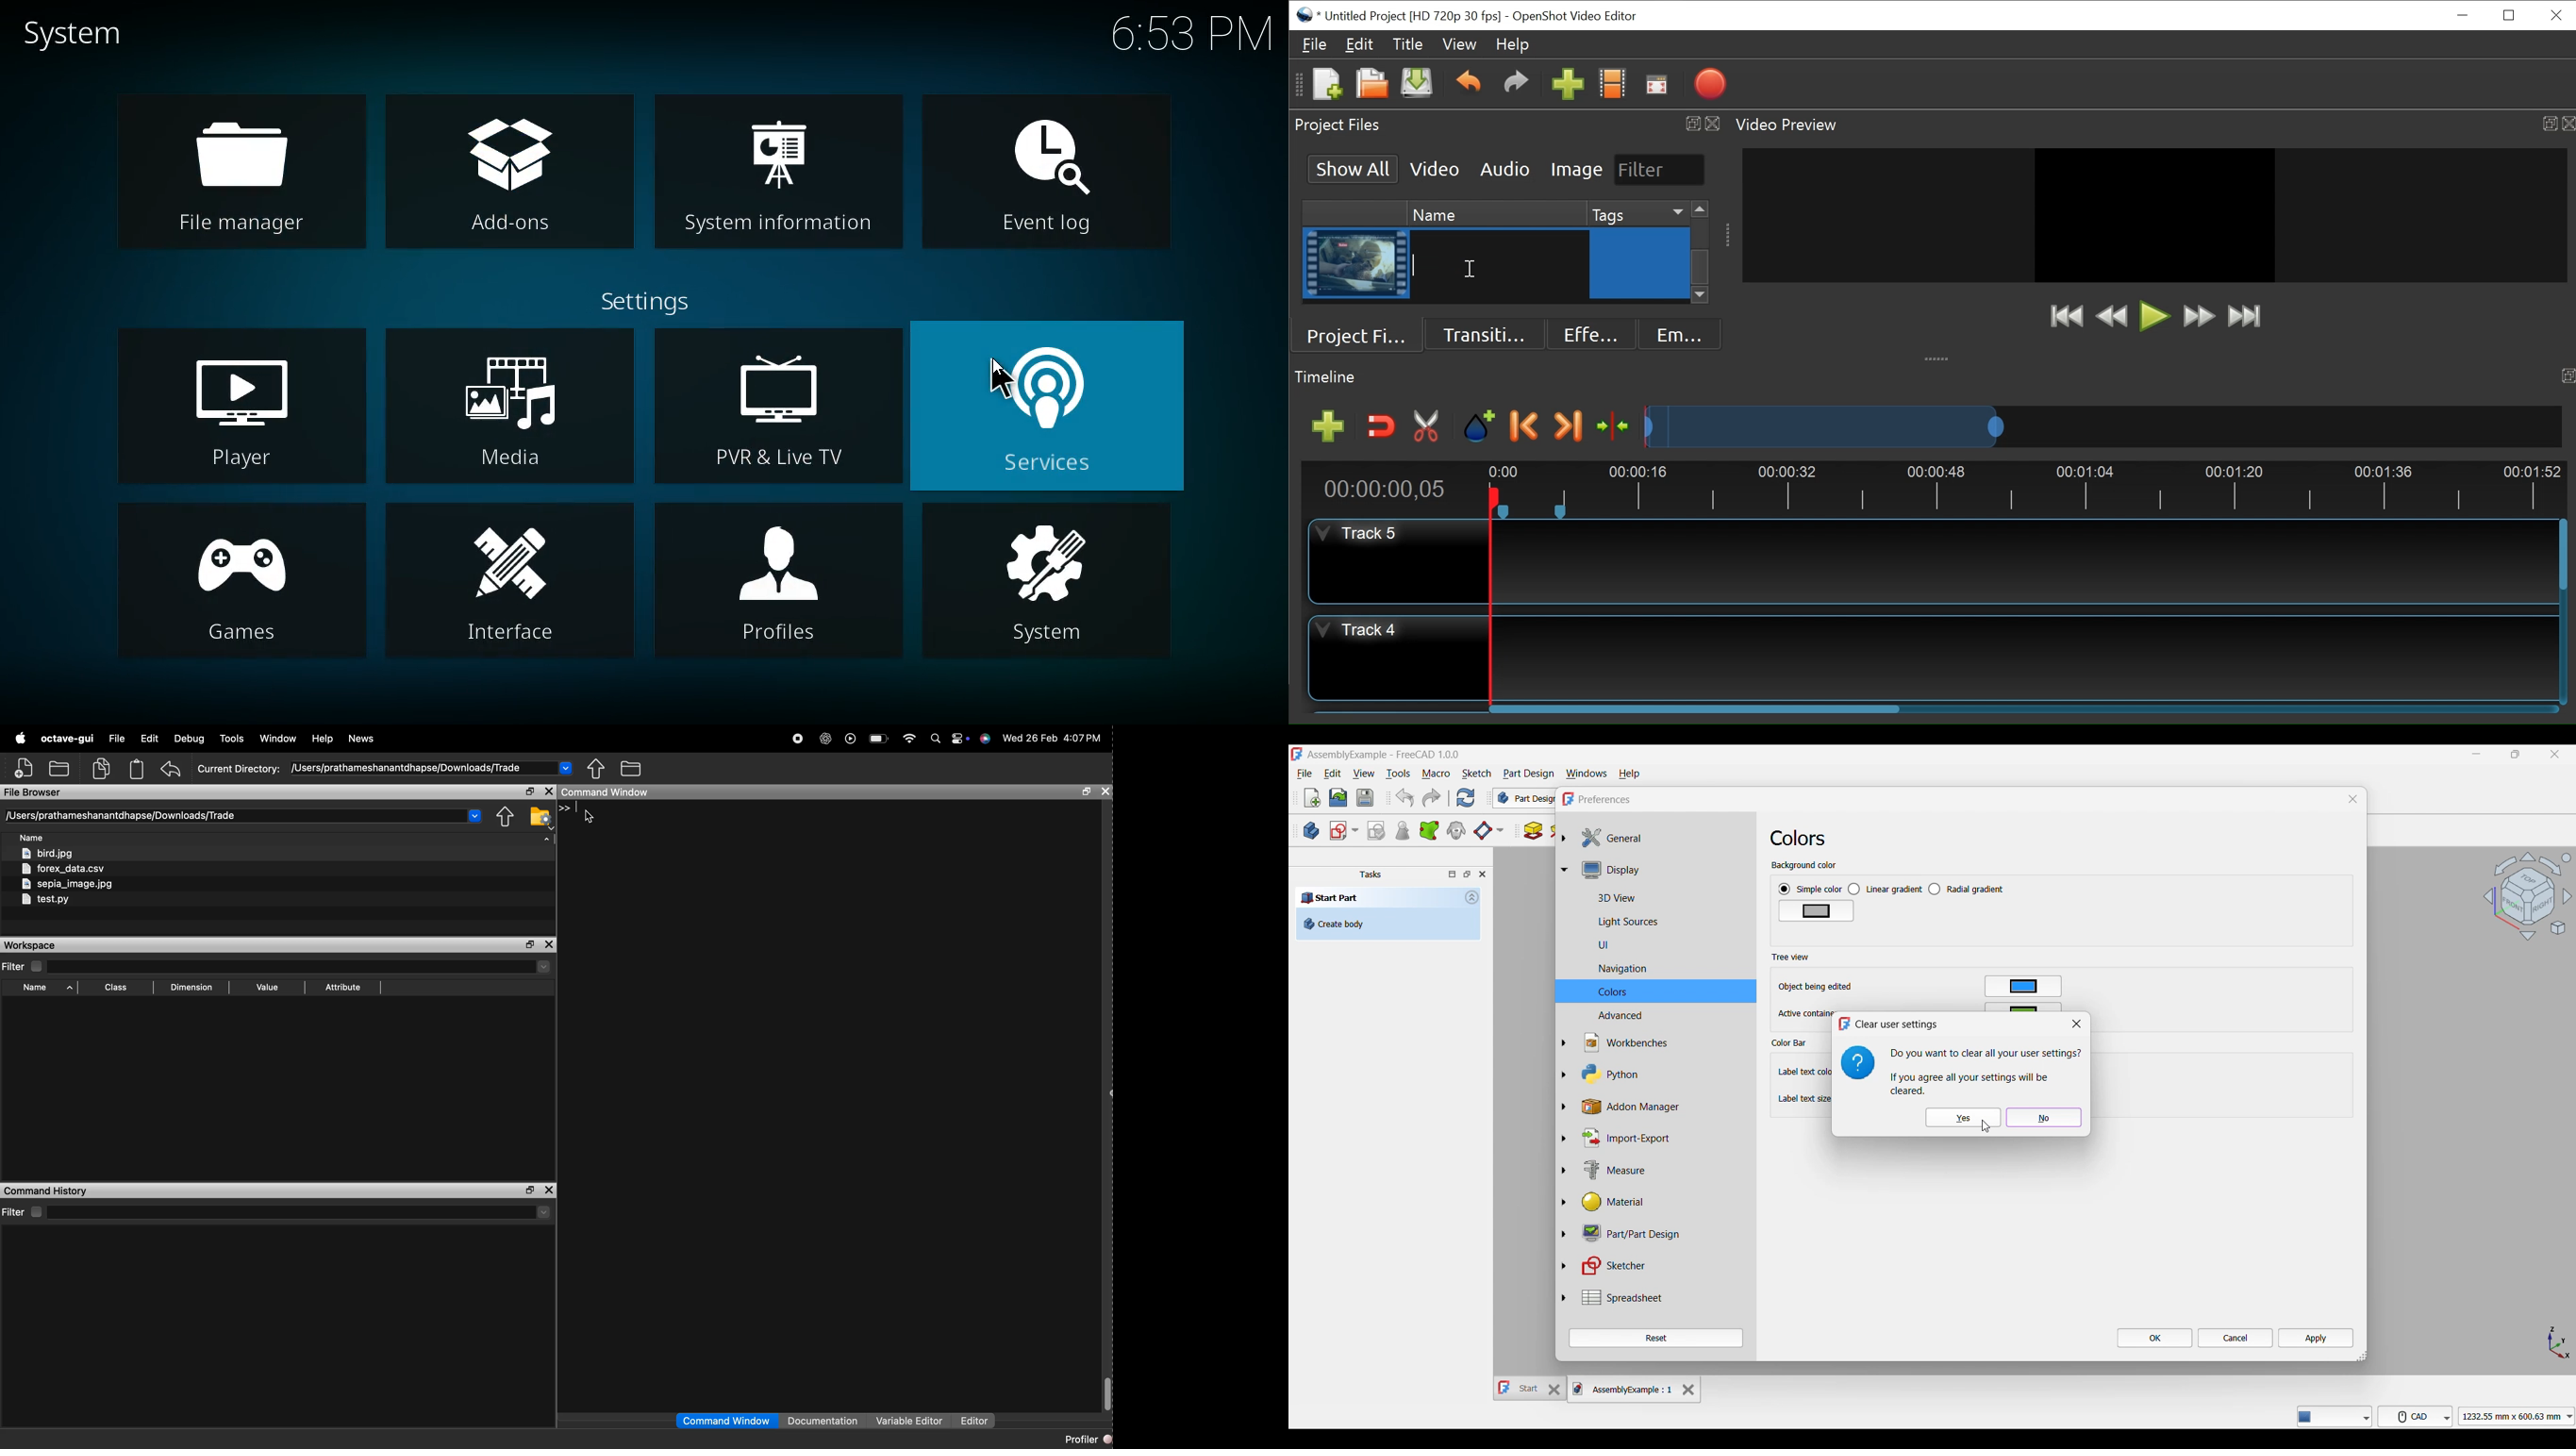 The width and height of the screenshot is (2576, 1456). I want to click on Check geometry, so click(1402, 830).